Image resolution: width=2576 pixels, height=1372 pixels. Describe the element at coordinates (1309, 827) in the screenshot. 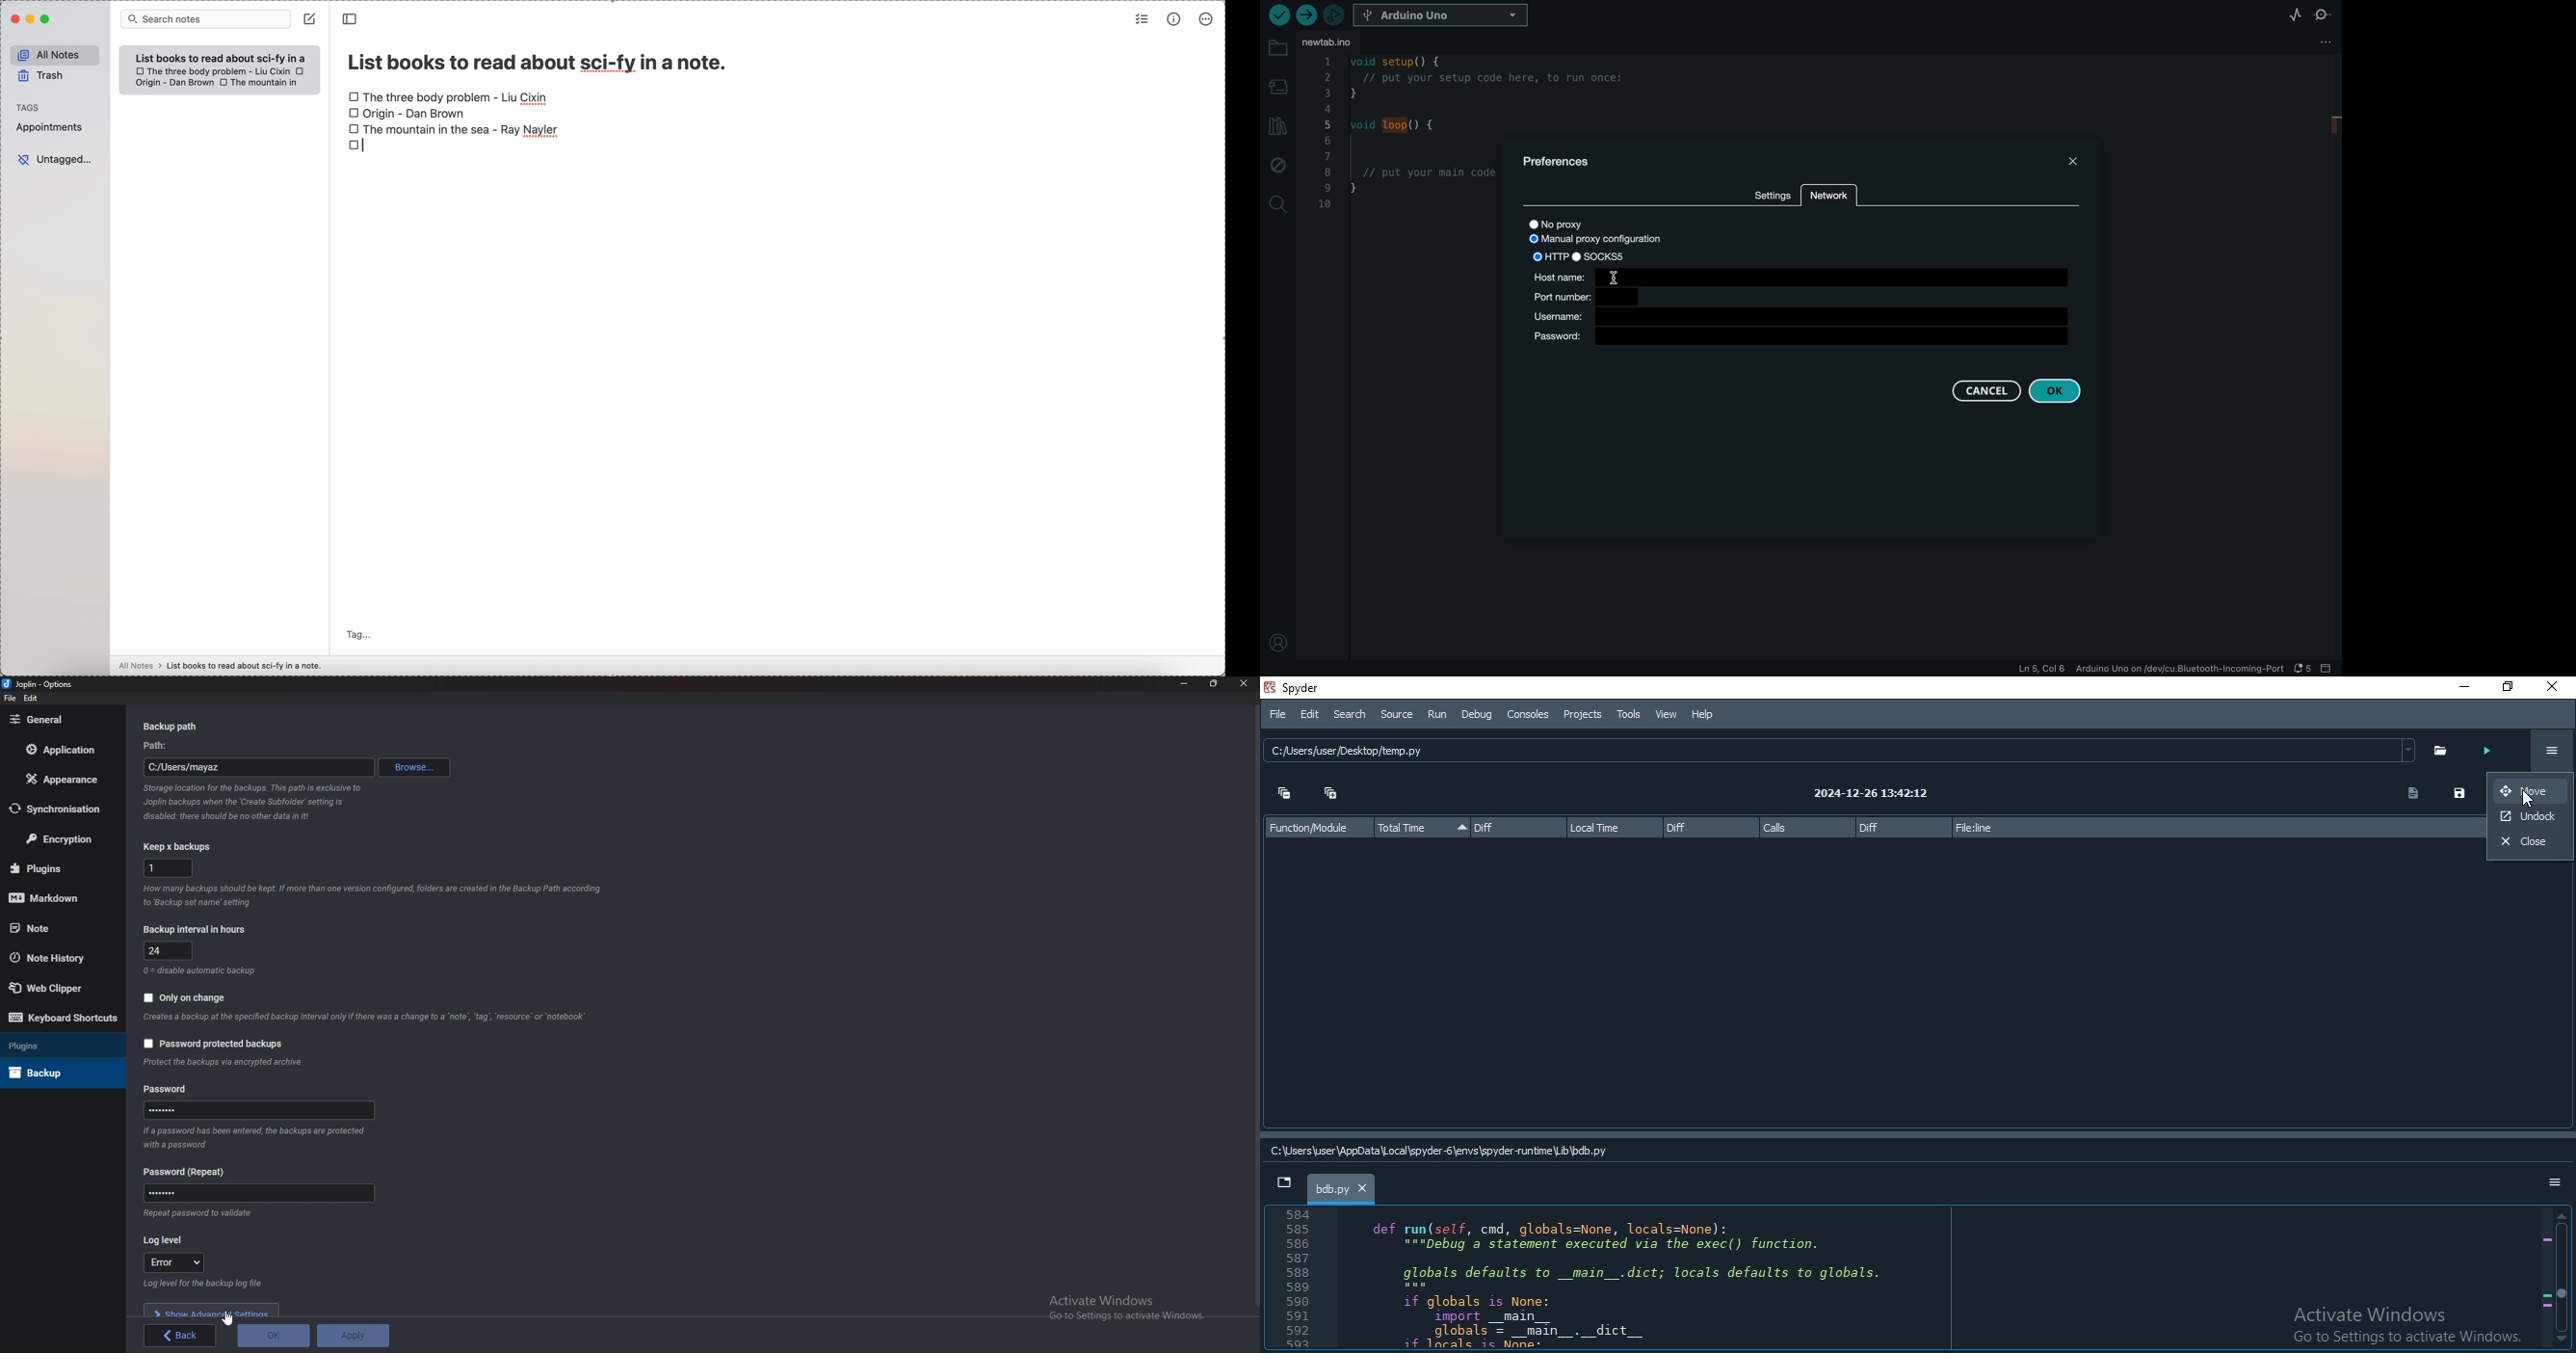

I see `Function Module` at that location.